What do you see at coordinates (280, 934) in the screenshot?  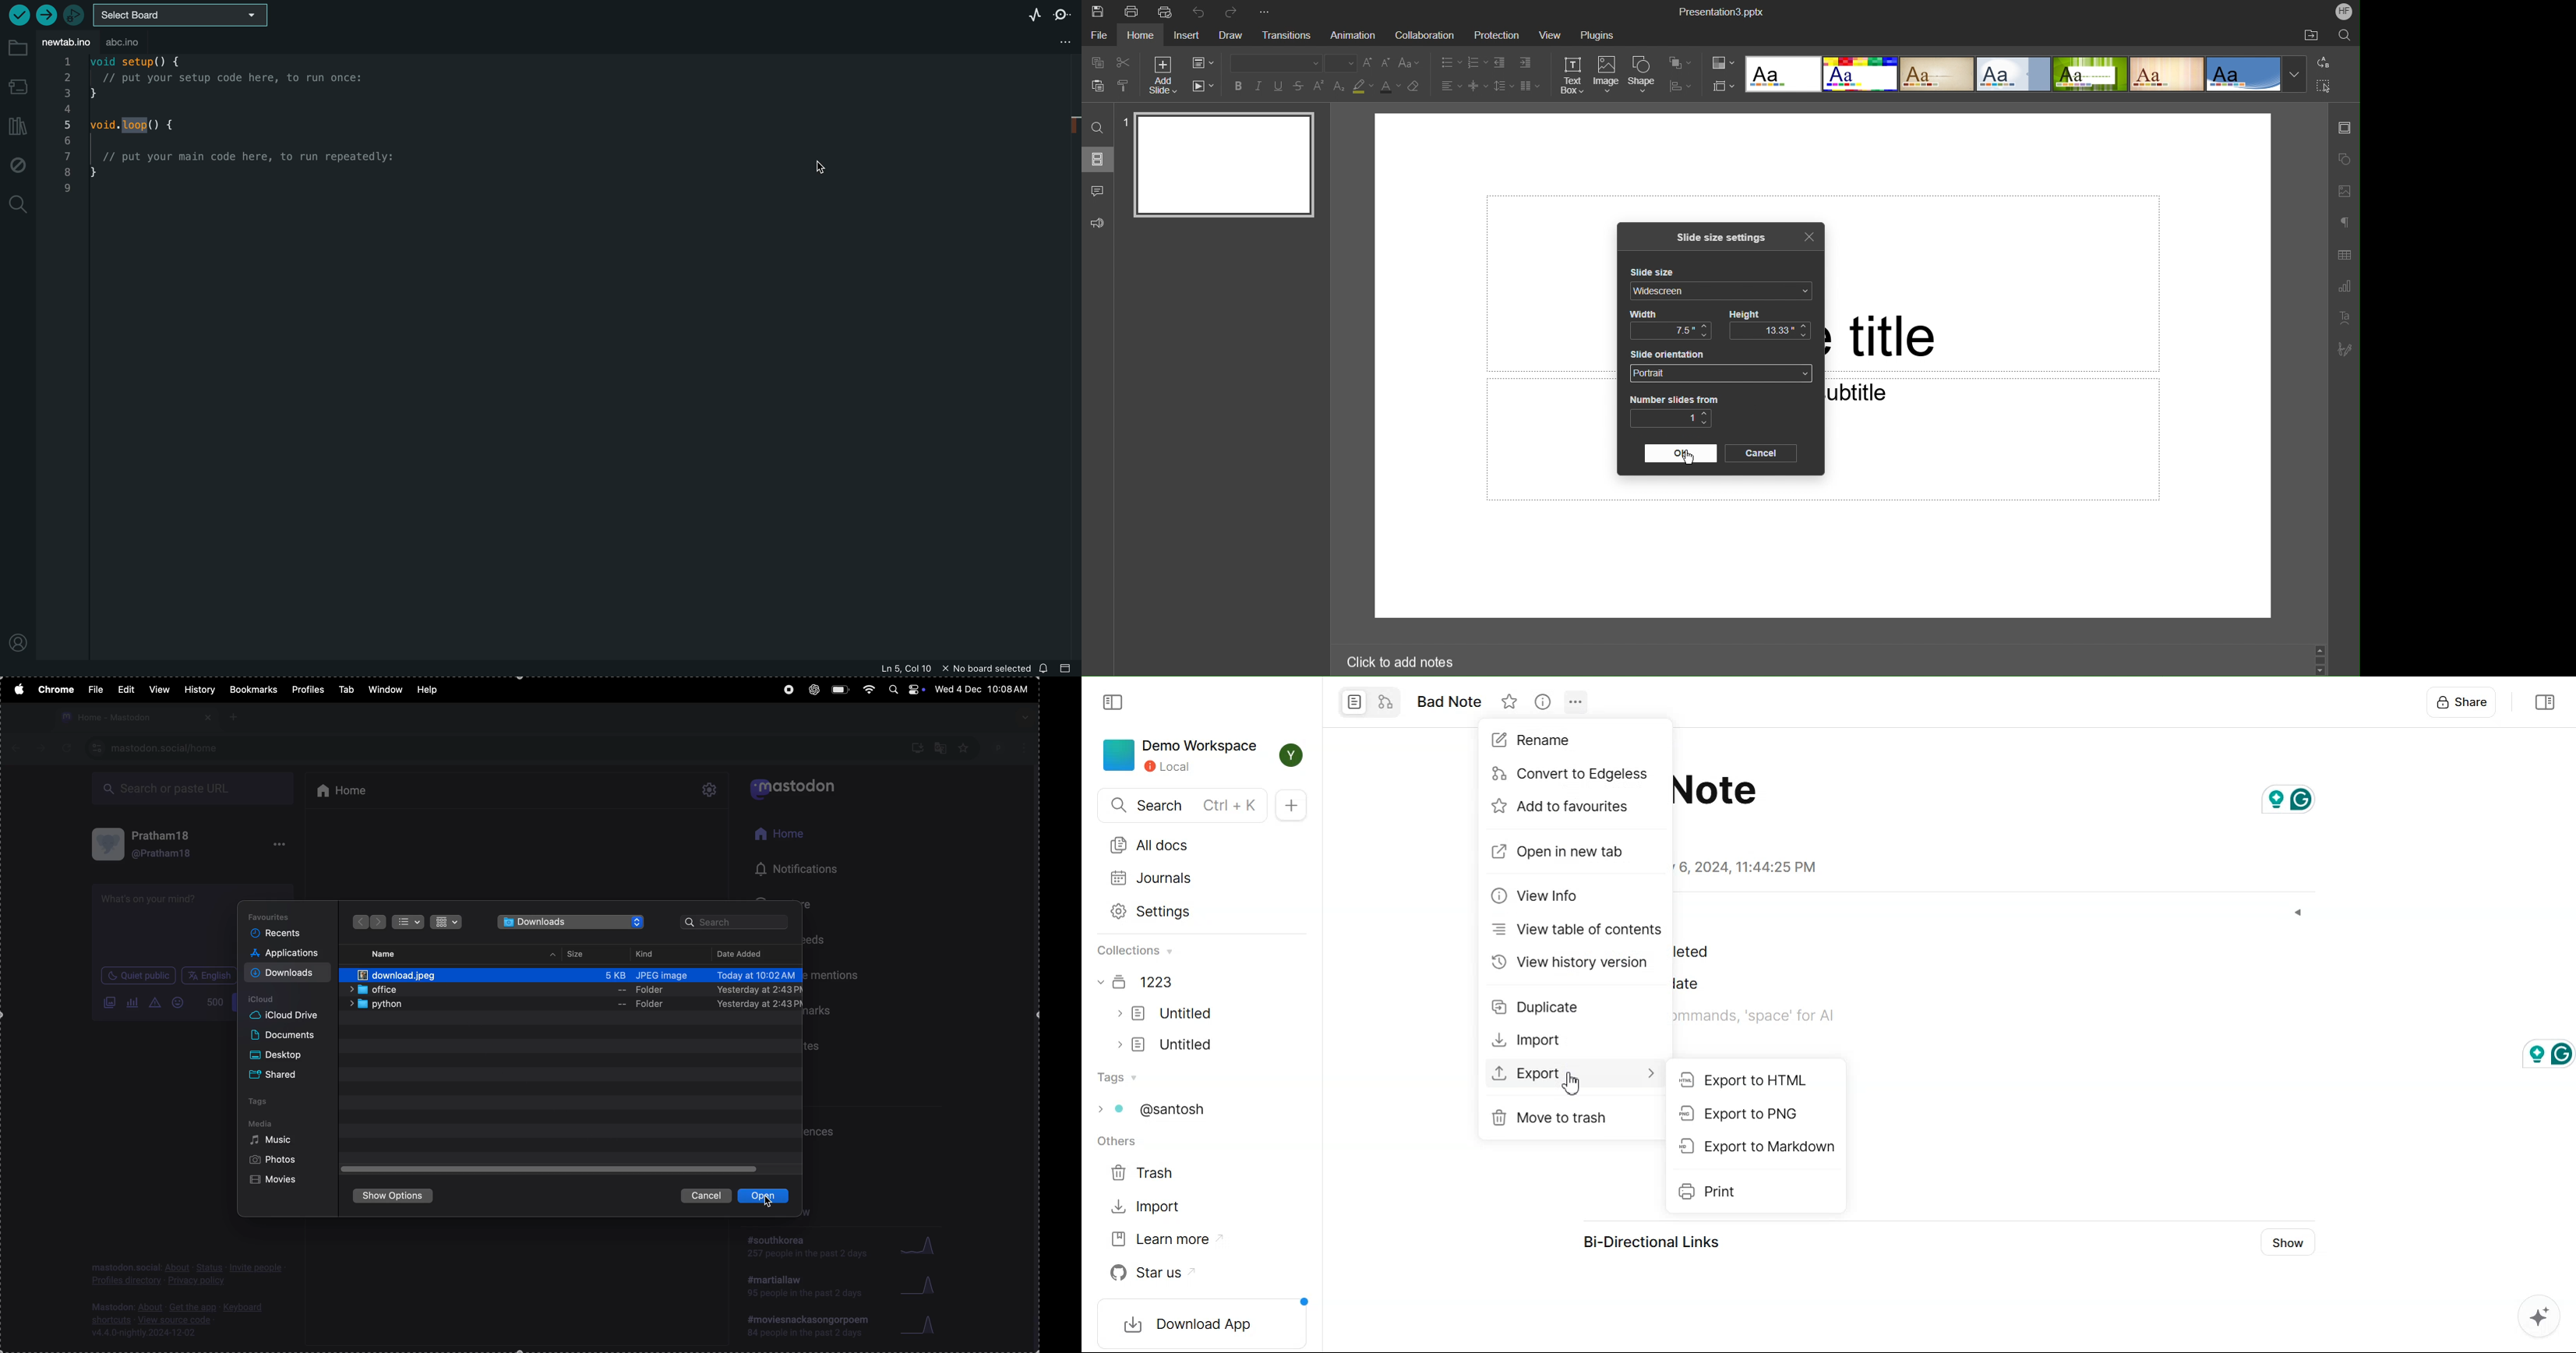 I see `Recent` at bounding box center [280, 934].